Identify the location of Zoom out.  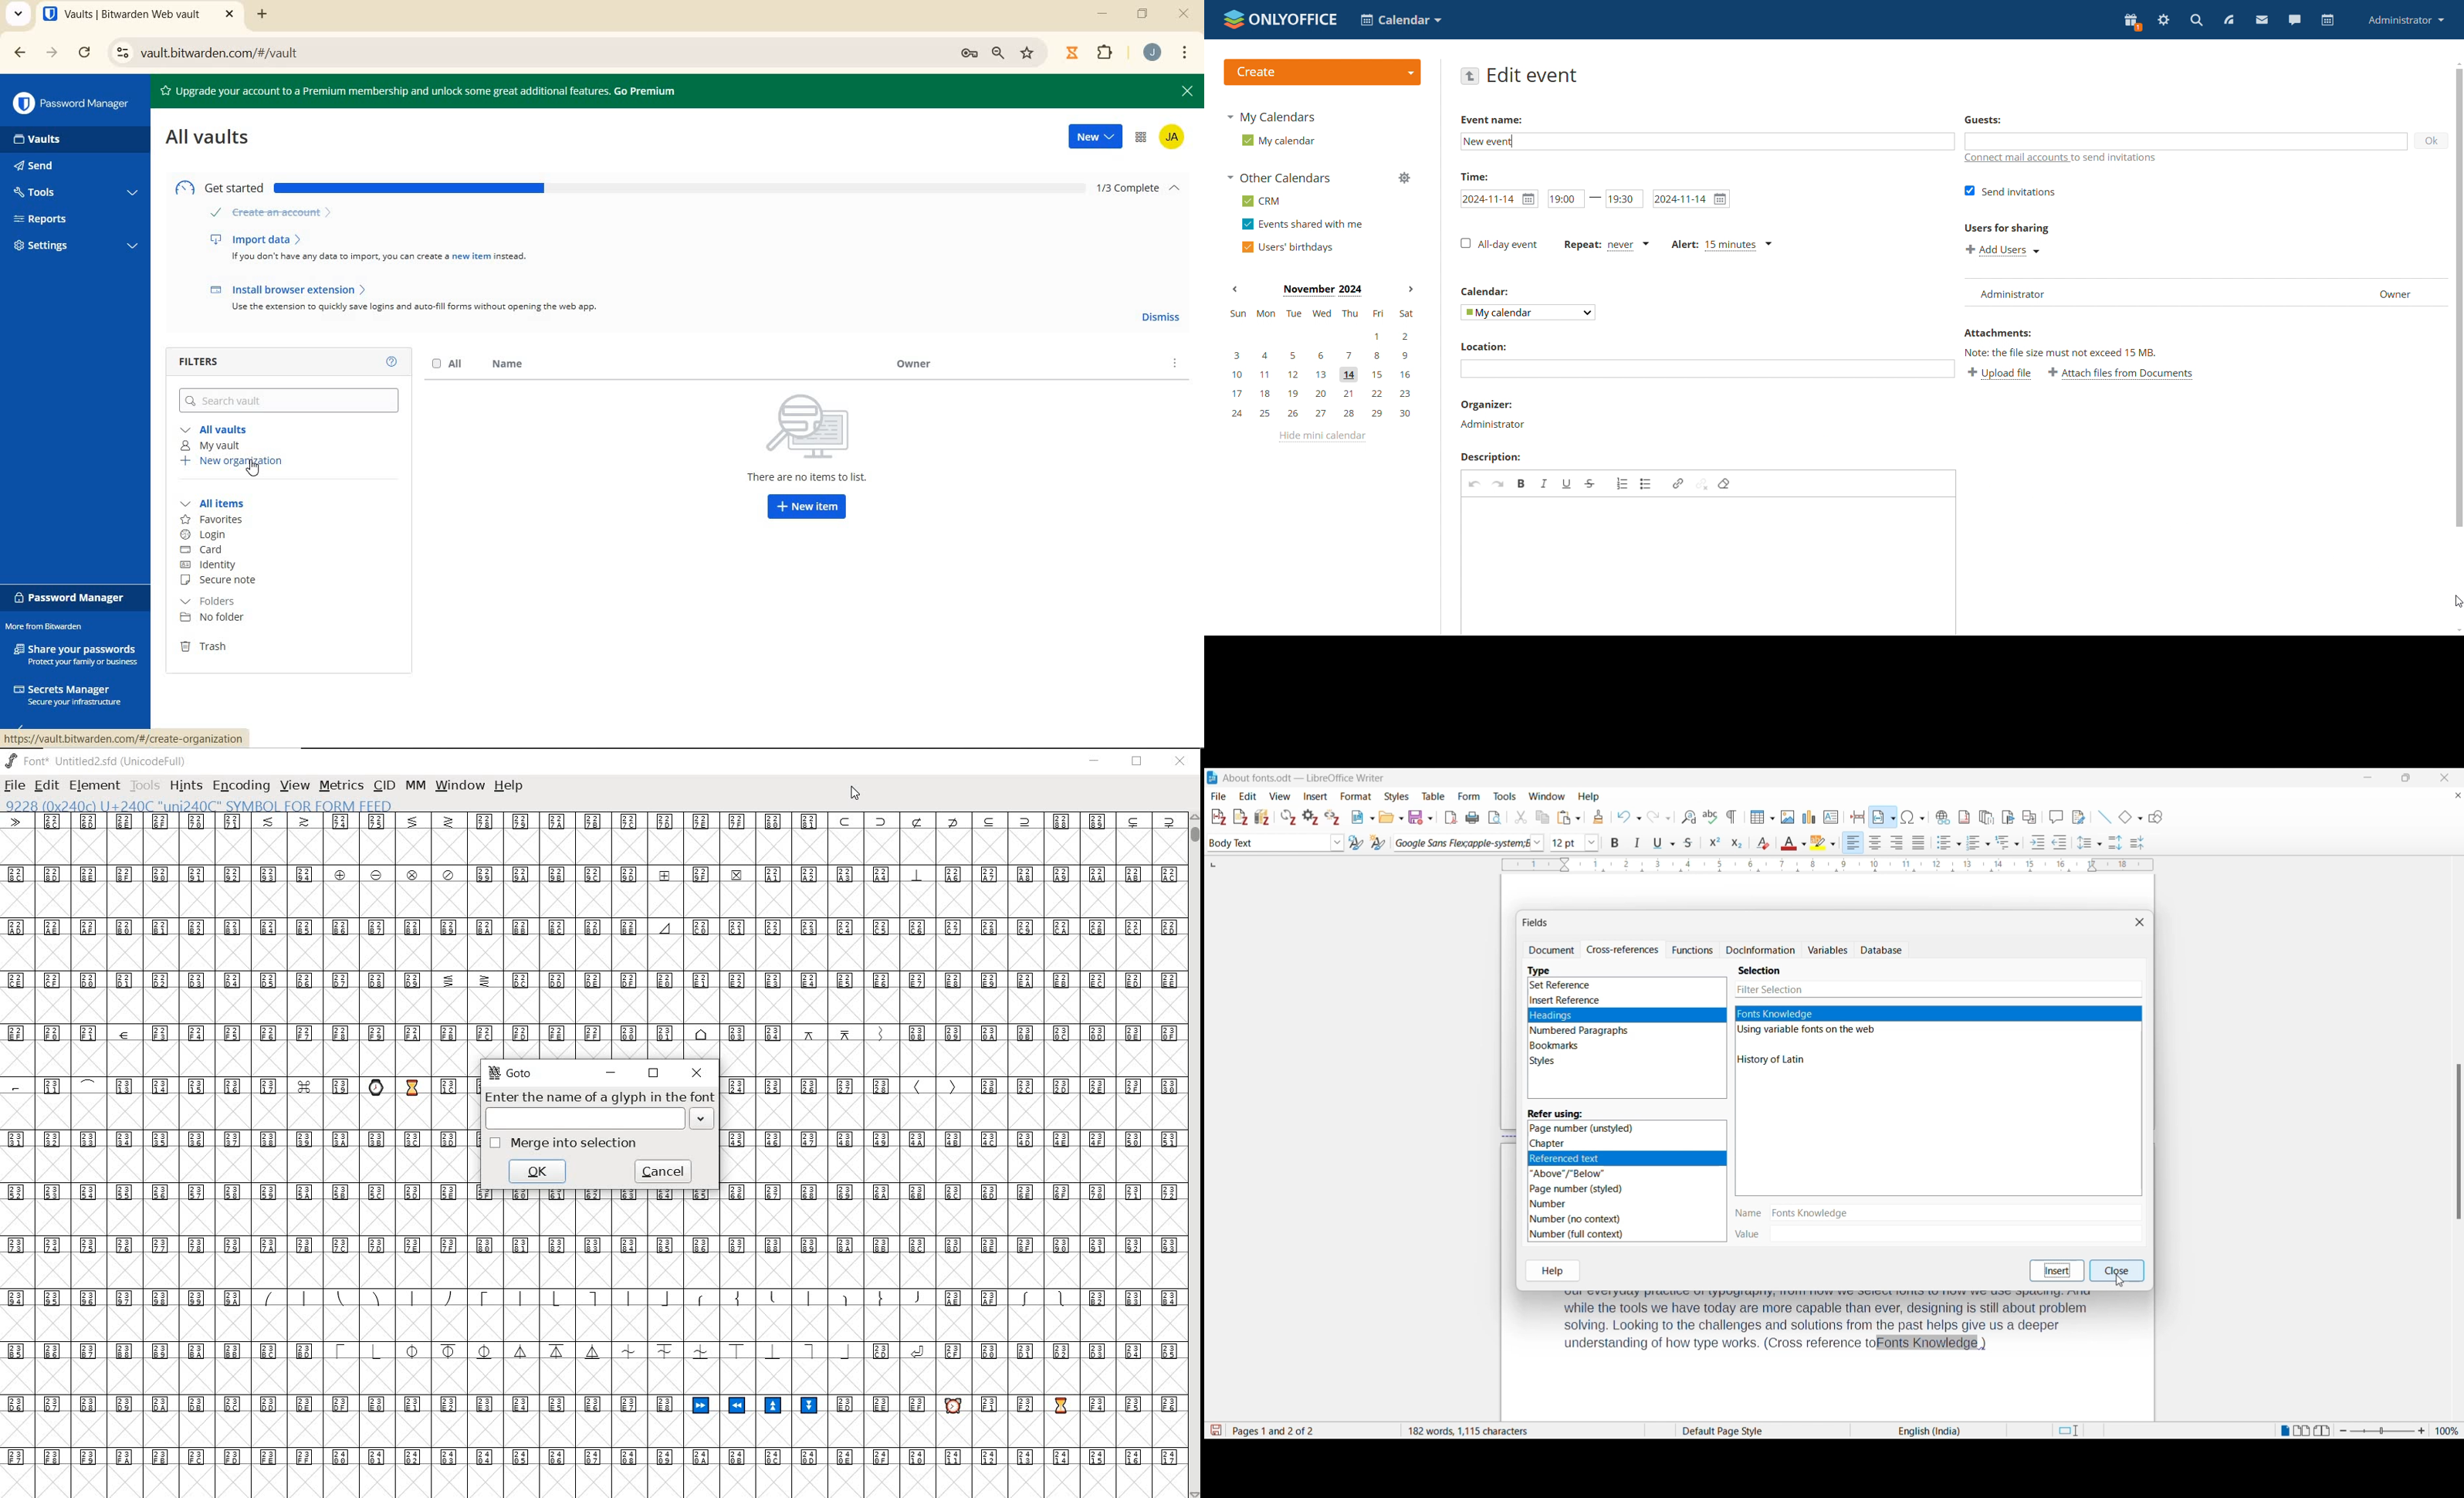
(2343, 1432).